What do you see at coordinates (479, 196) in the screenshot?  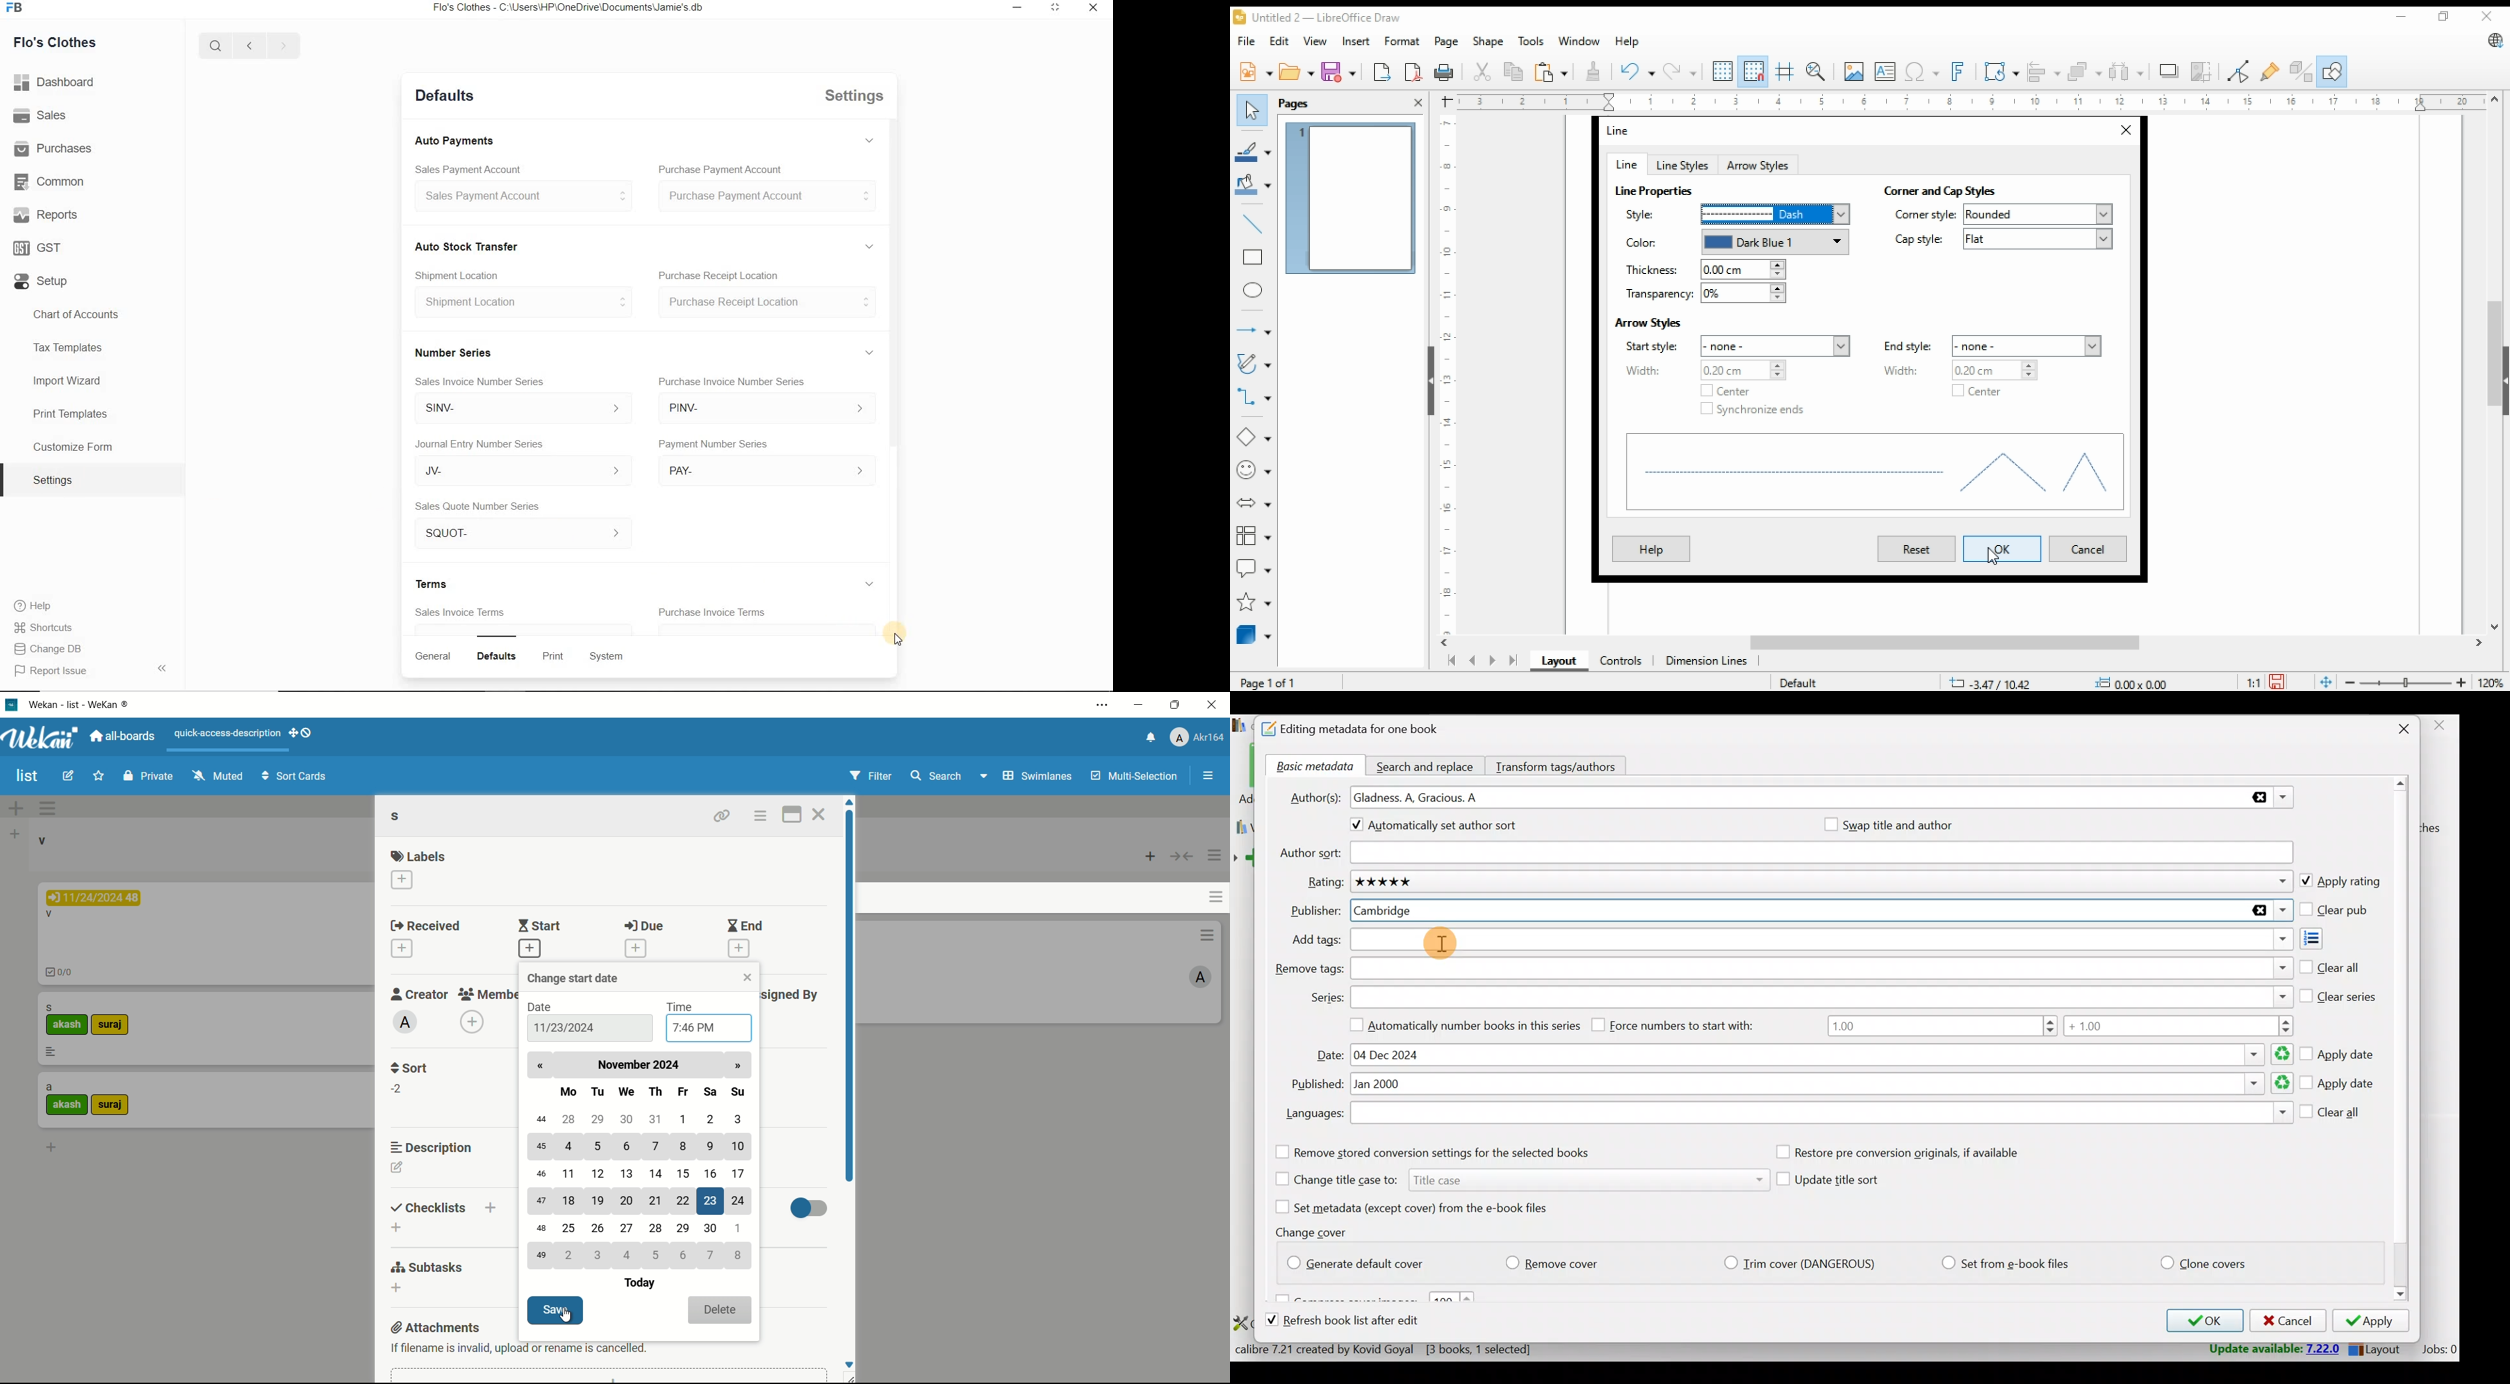 I see `Sales Payment Account` at bounding box center [479, 196].